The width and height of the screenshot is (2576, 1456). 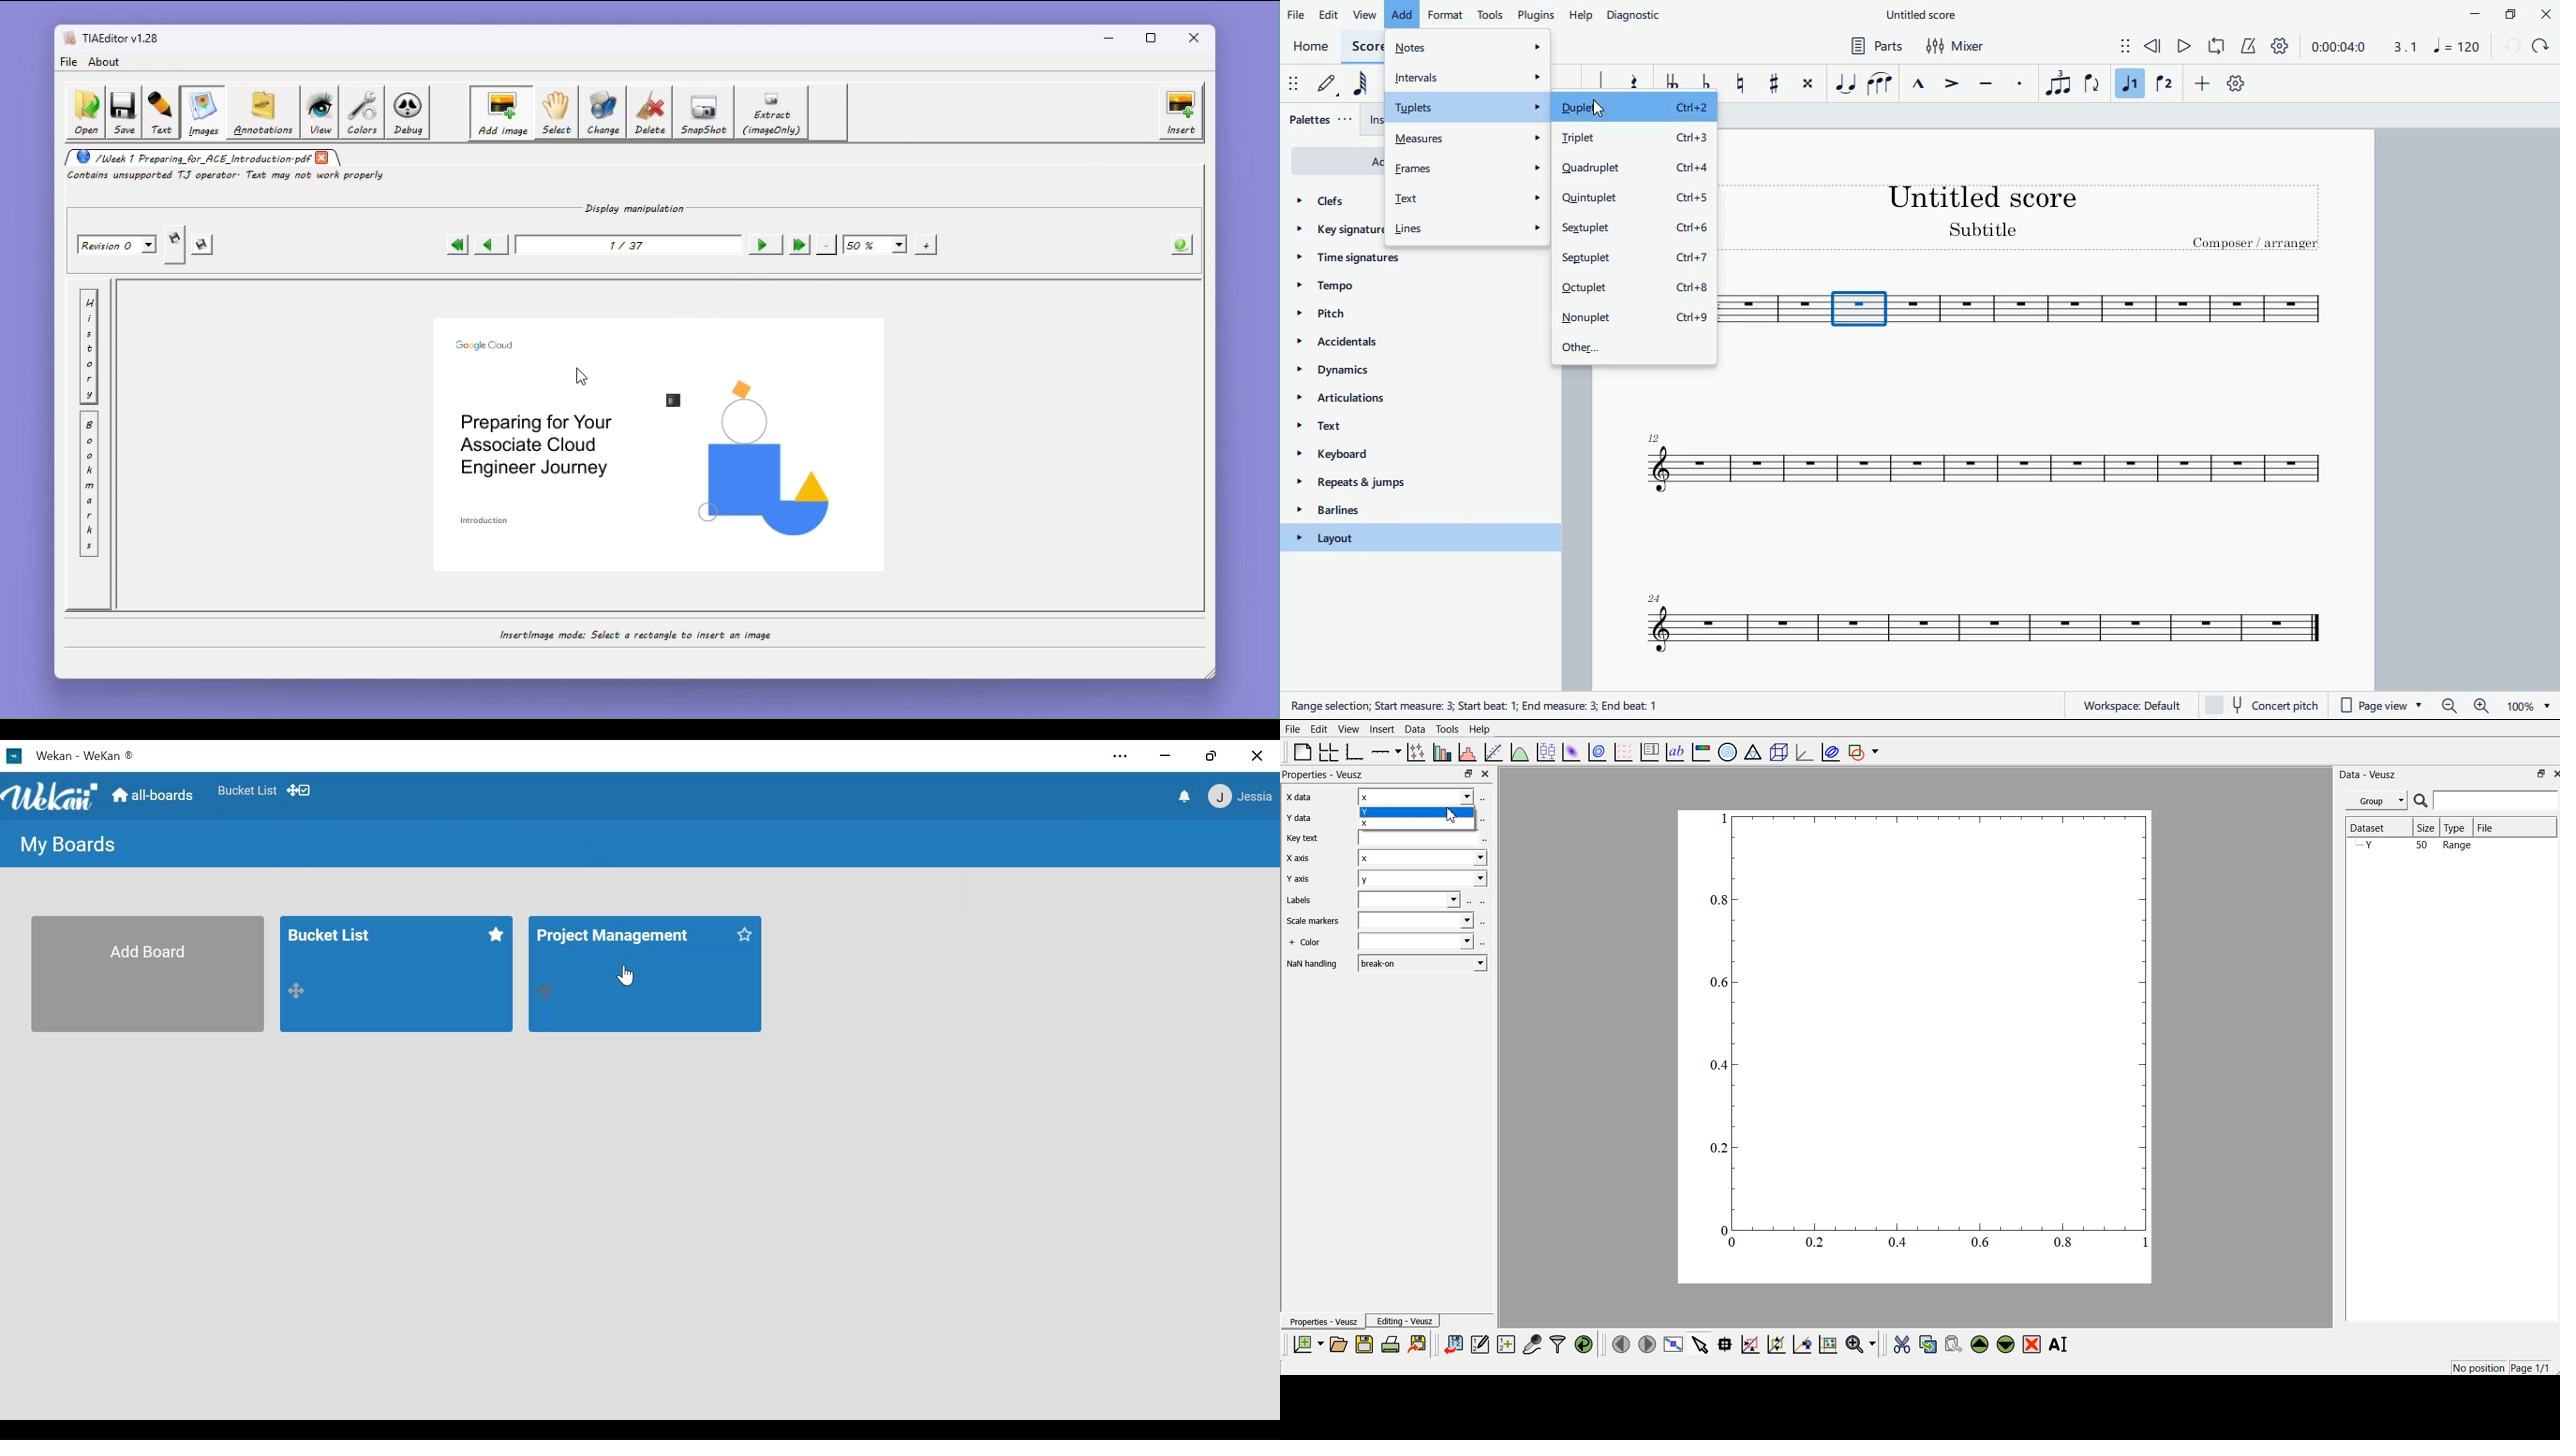 What do you see at coordinates (1699, 1346) in the screenshot?
I see `select items` at bounding box center [1699, 1346].